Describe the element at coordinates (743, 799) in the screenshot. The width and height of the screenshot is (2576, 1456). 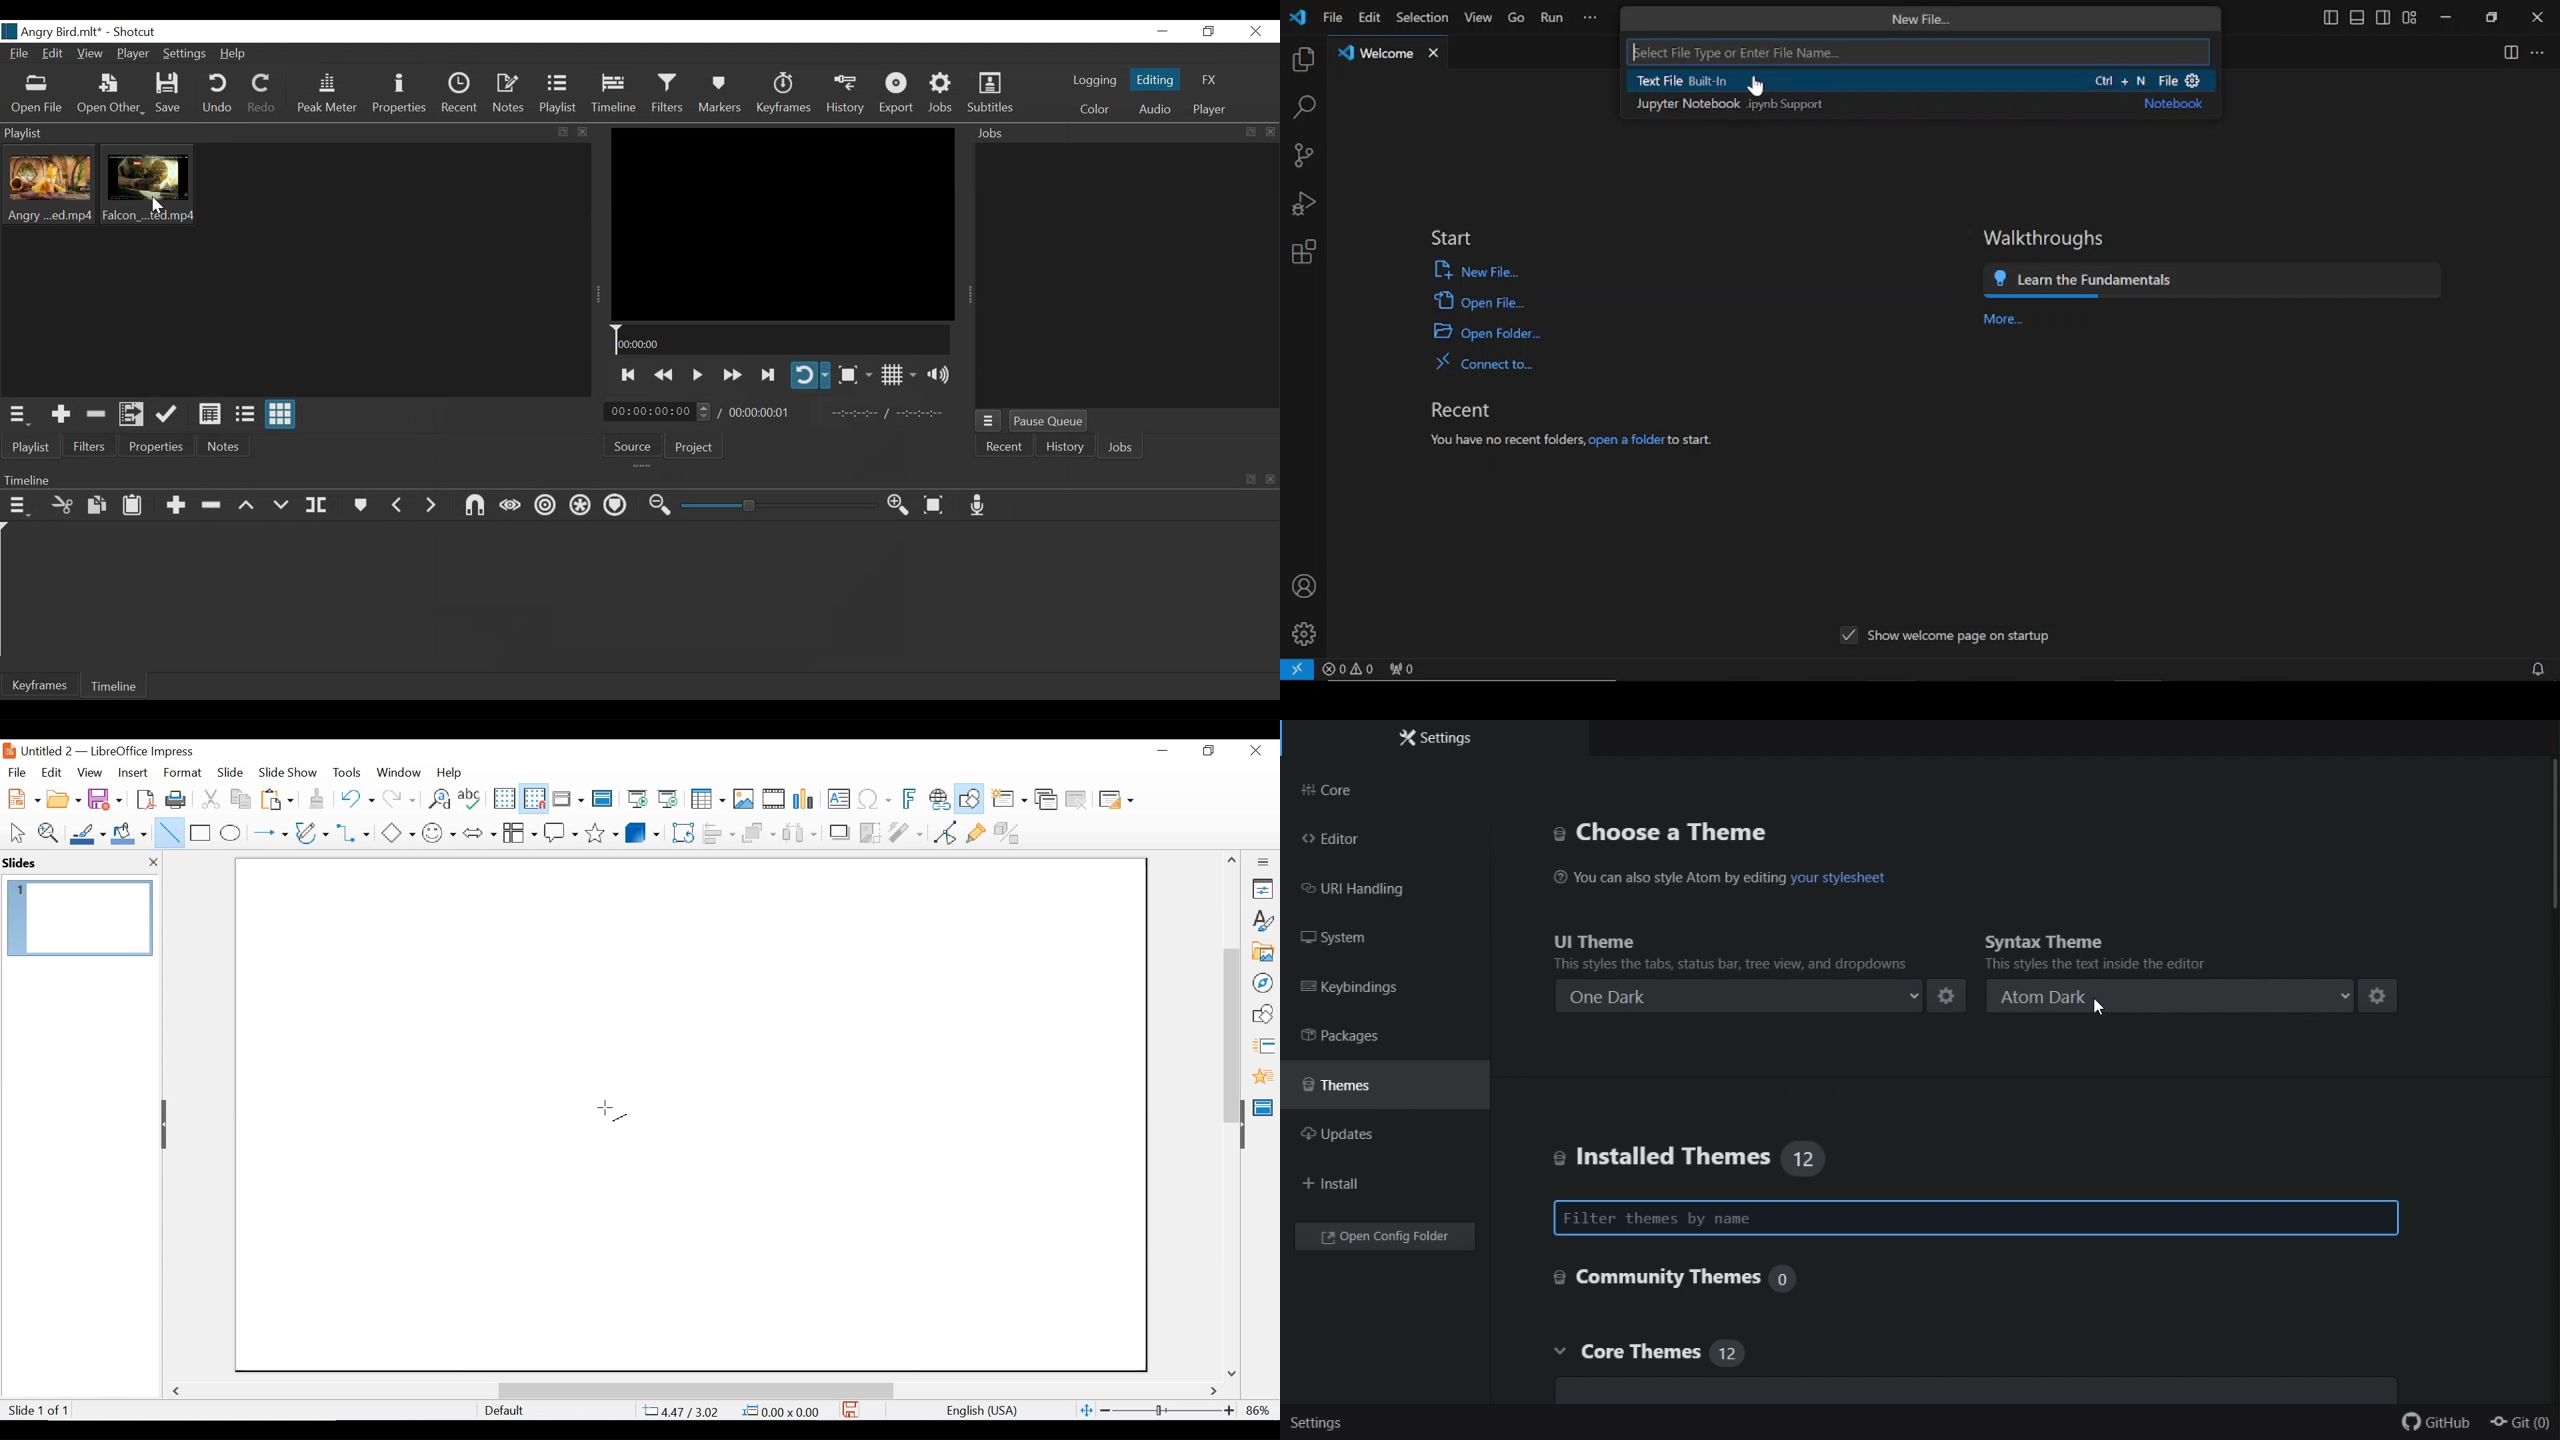
I see `Insert Image` at that location.